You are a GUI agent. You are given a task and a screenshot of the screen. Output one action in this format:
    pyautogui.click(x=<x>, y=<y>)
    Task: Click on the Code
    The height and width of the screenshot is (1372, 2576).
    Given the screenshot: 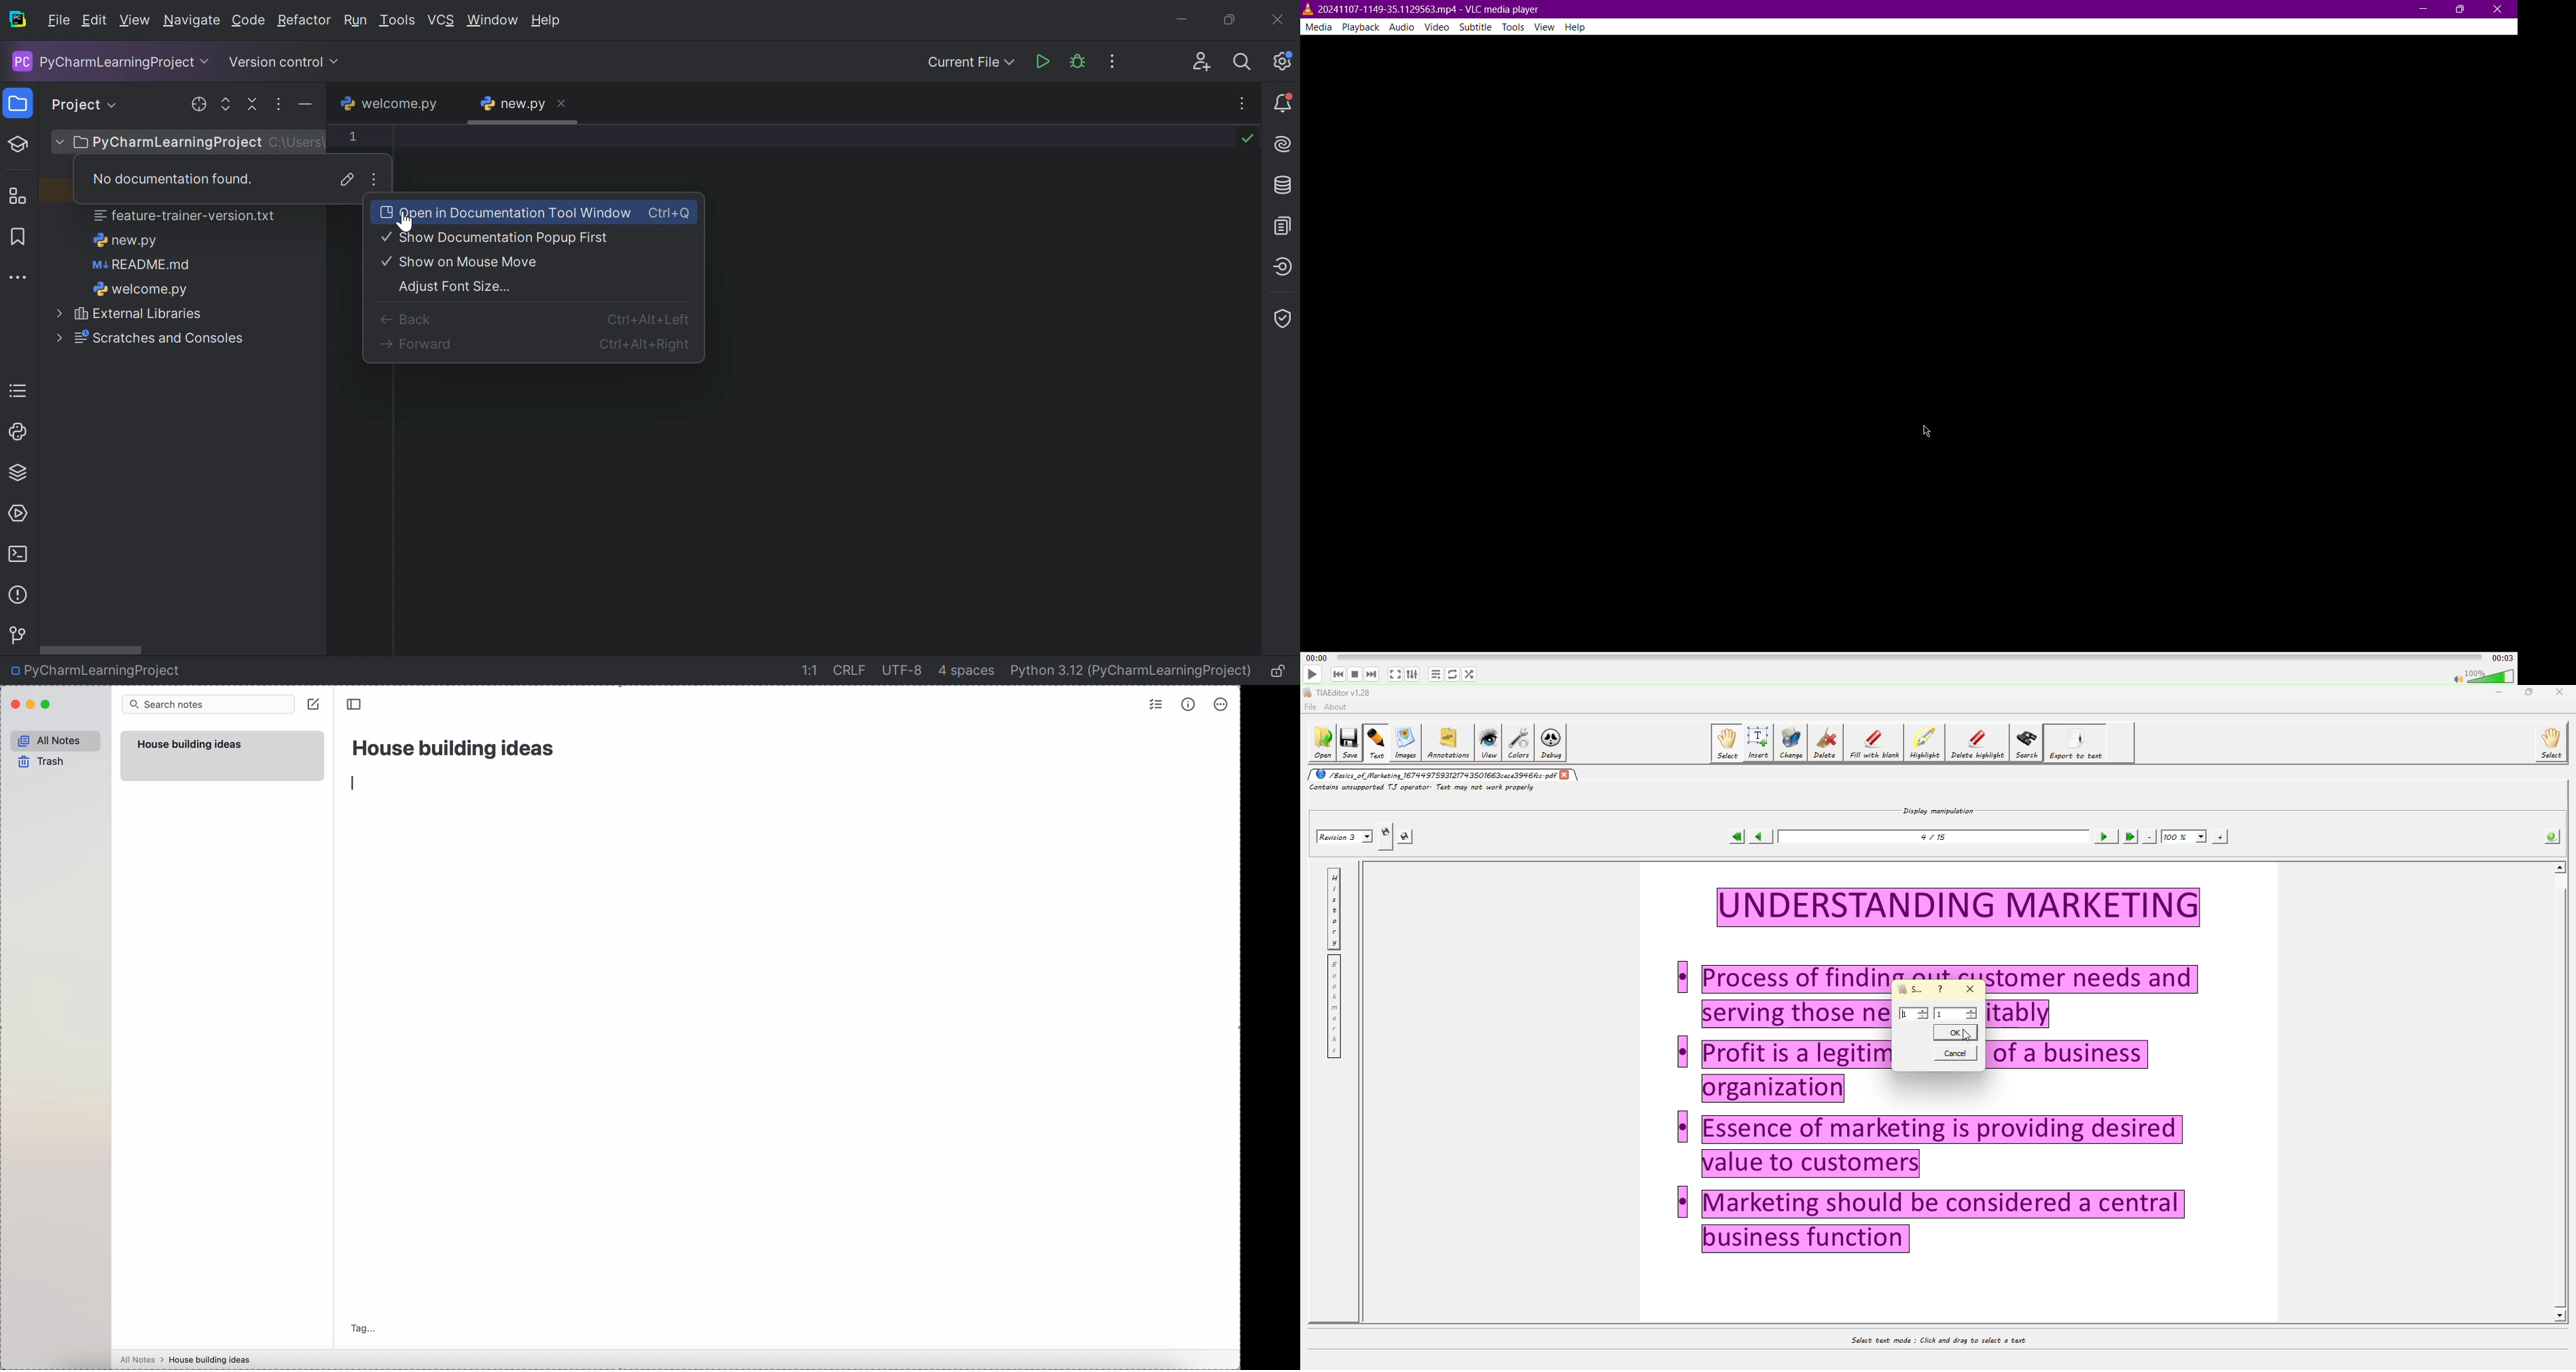 What is the action you would take?
    pyautogui.click(x=249, y=21)
    